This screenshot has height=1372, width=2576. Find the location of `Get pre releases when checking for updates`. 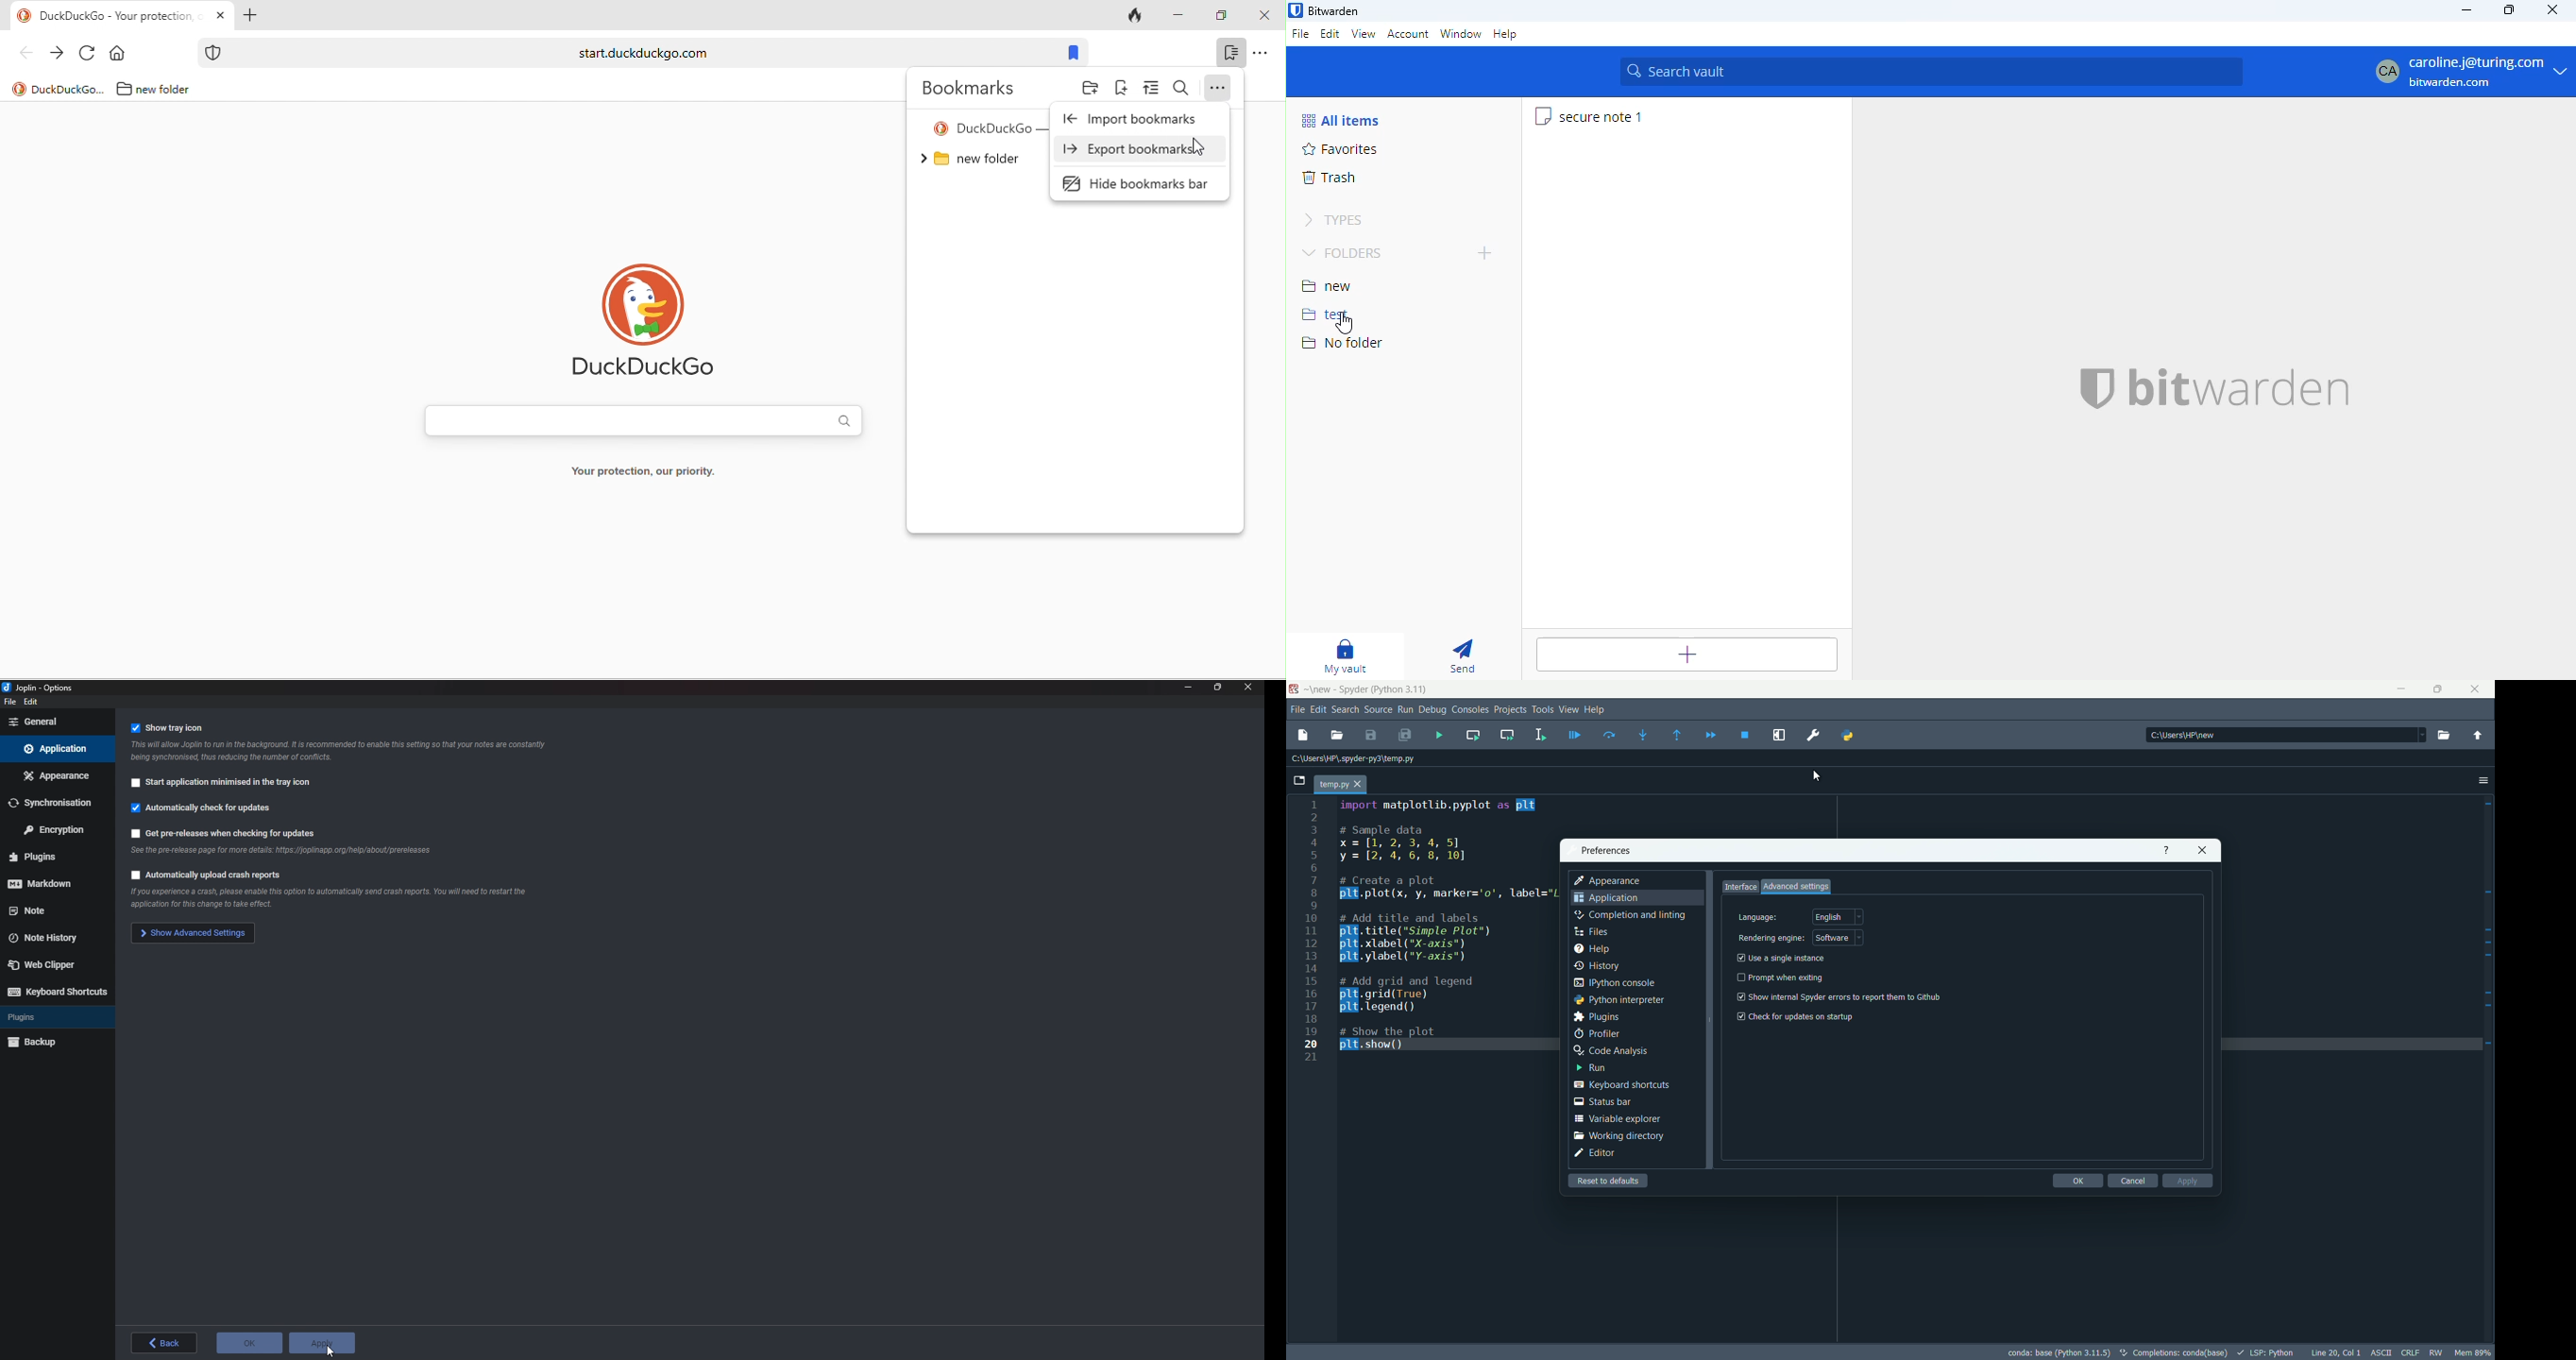

Get pre releases when checking for updates is located at coordinates (229, 834).